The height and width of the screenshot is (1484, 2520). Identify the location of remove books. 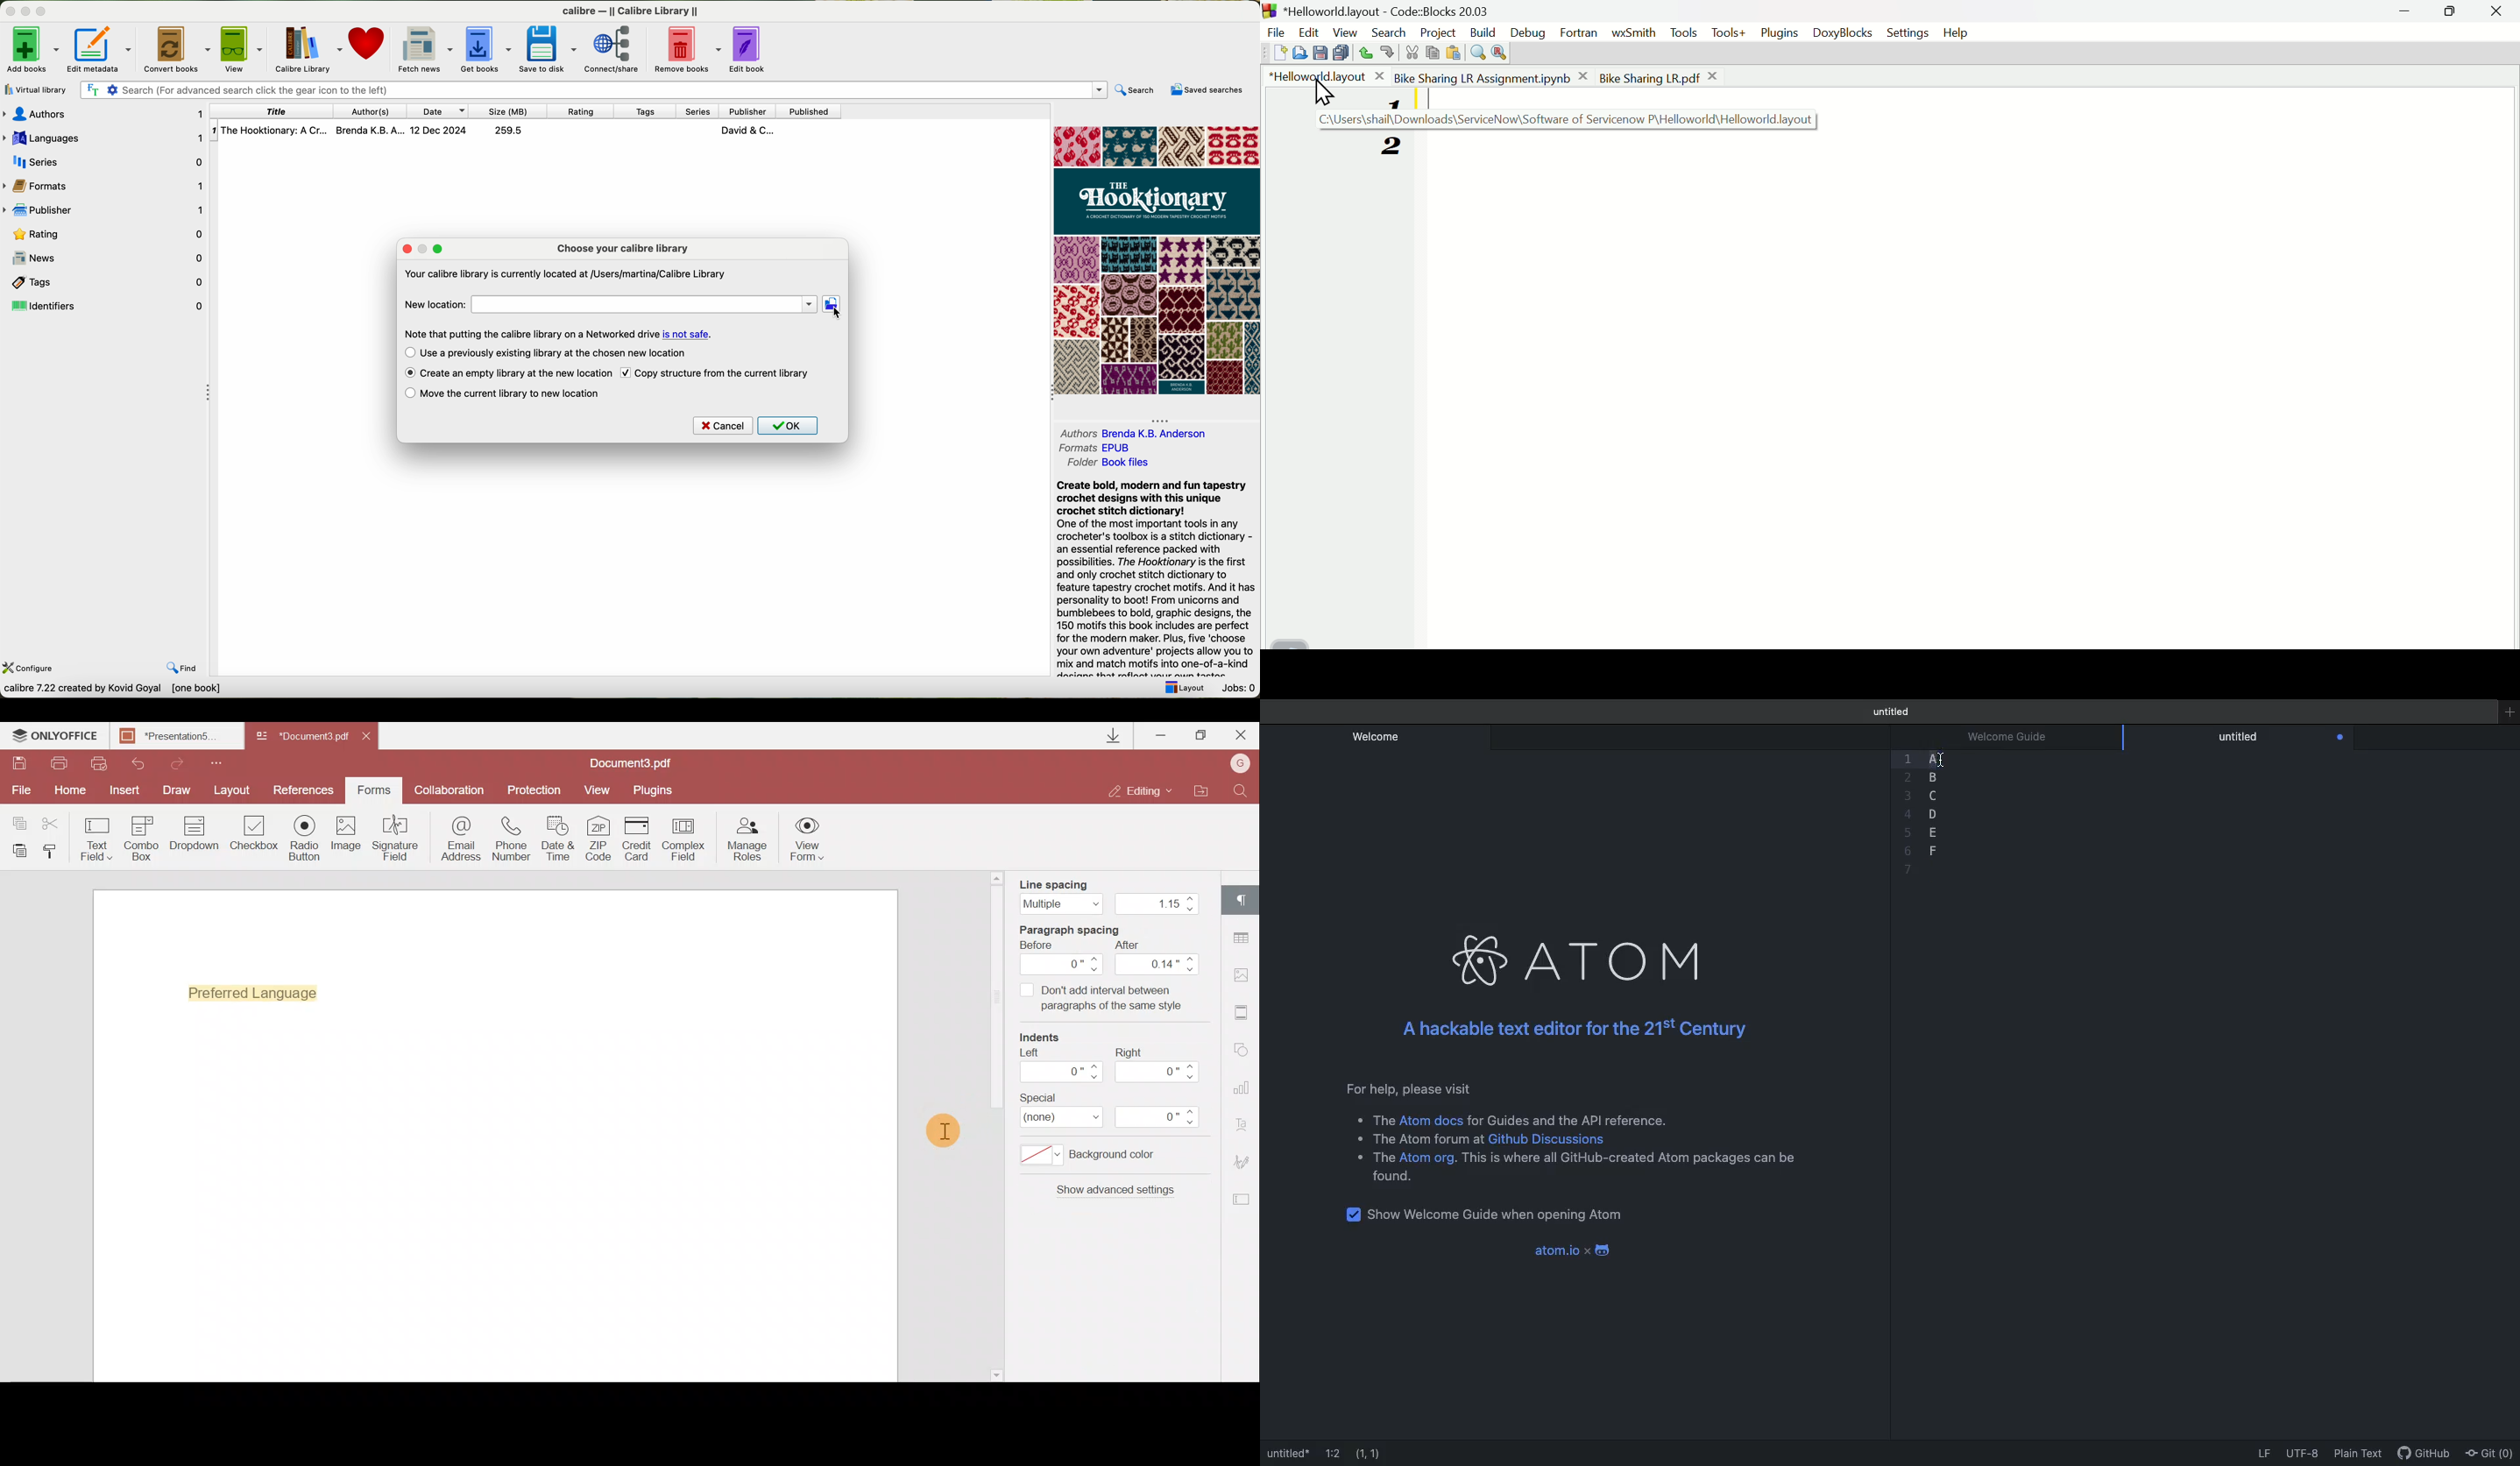
(685, 50).